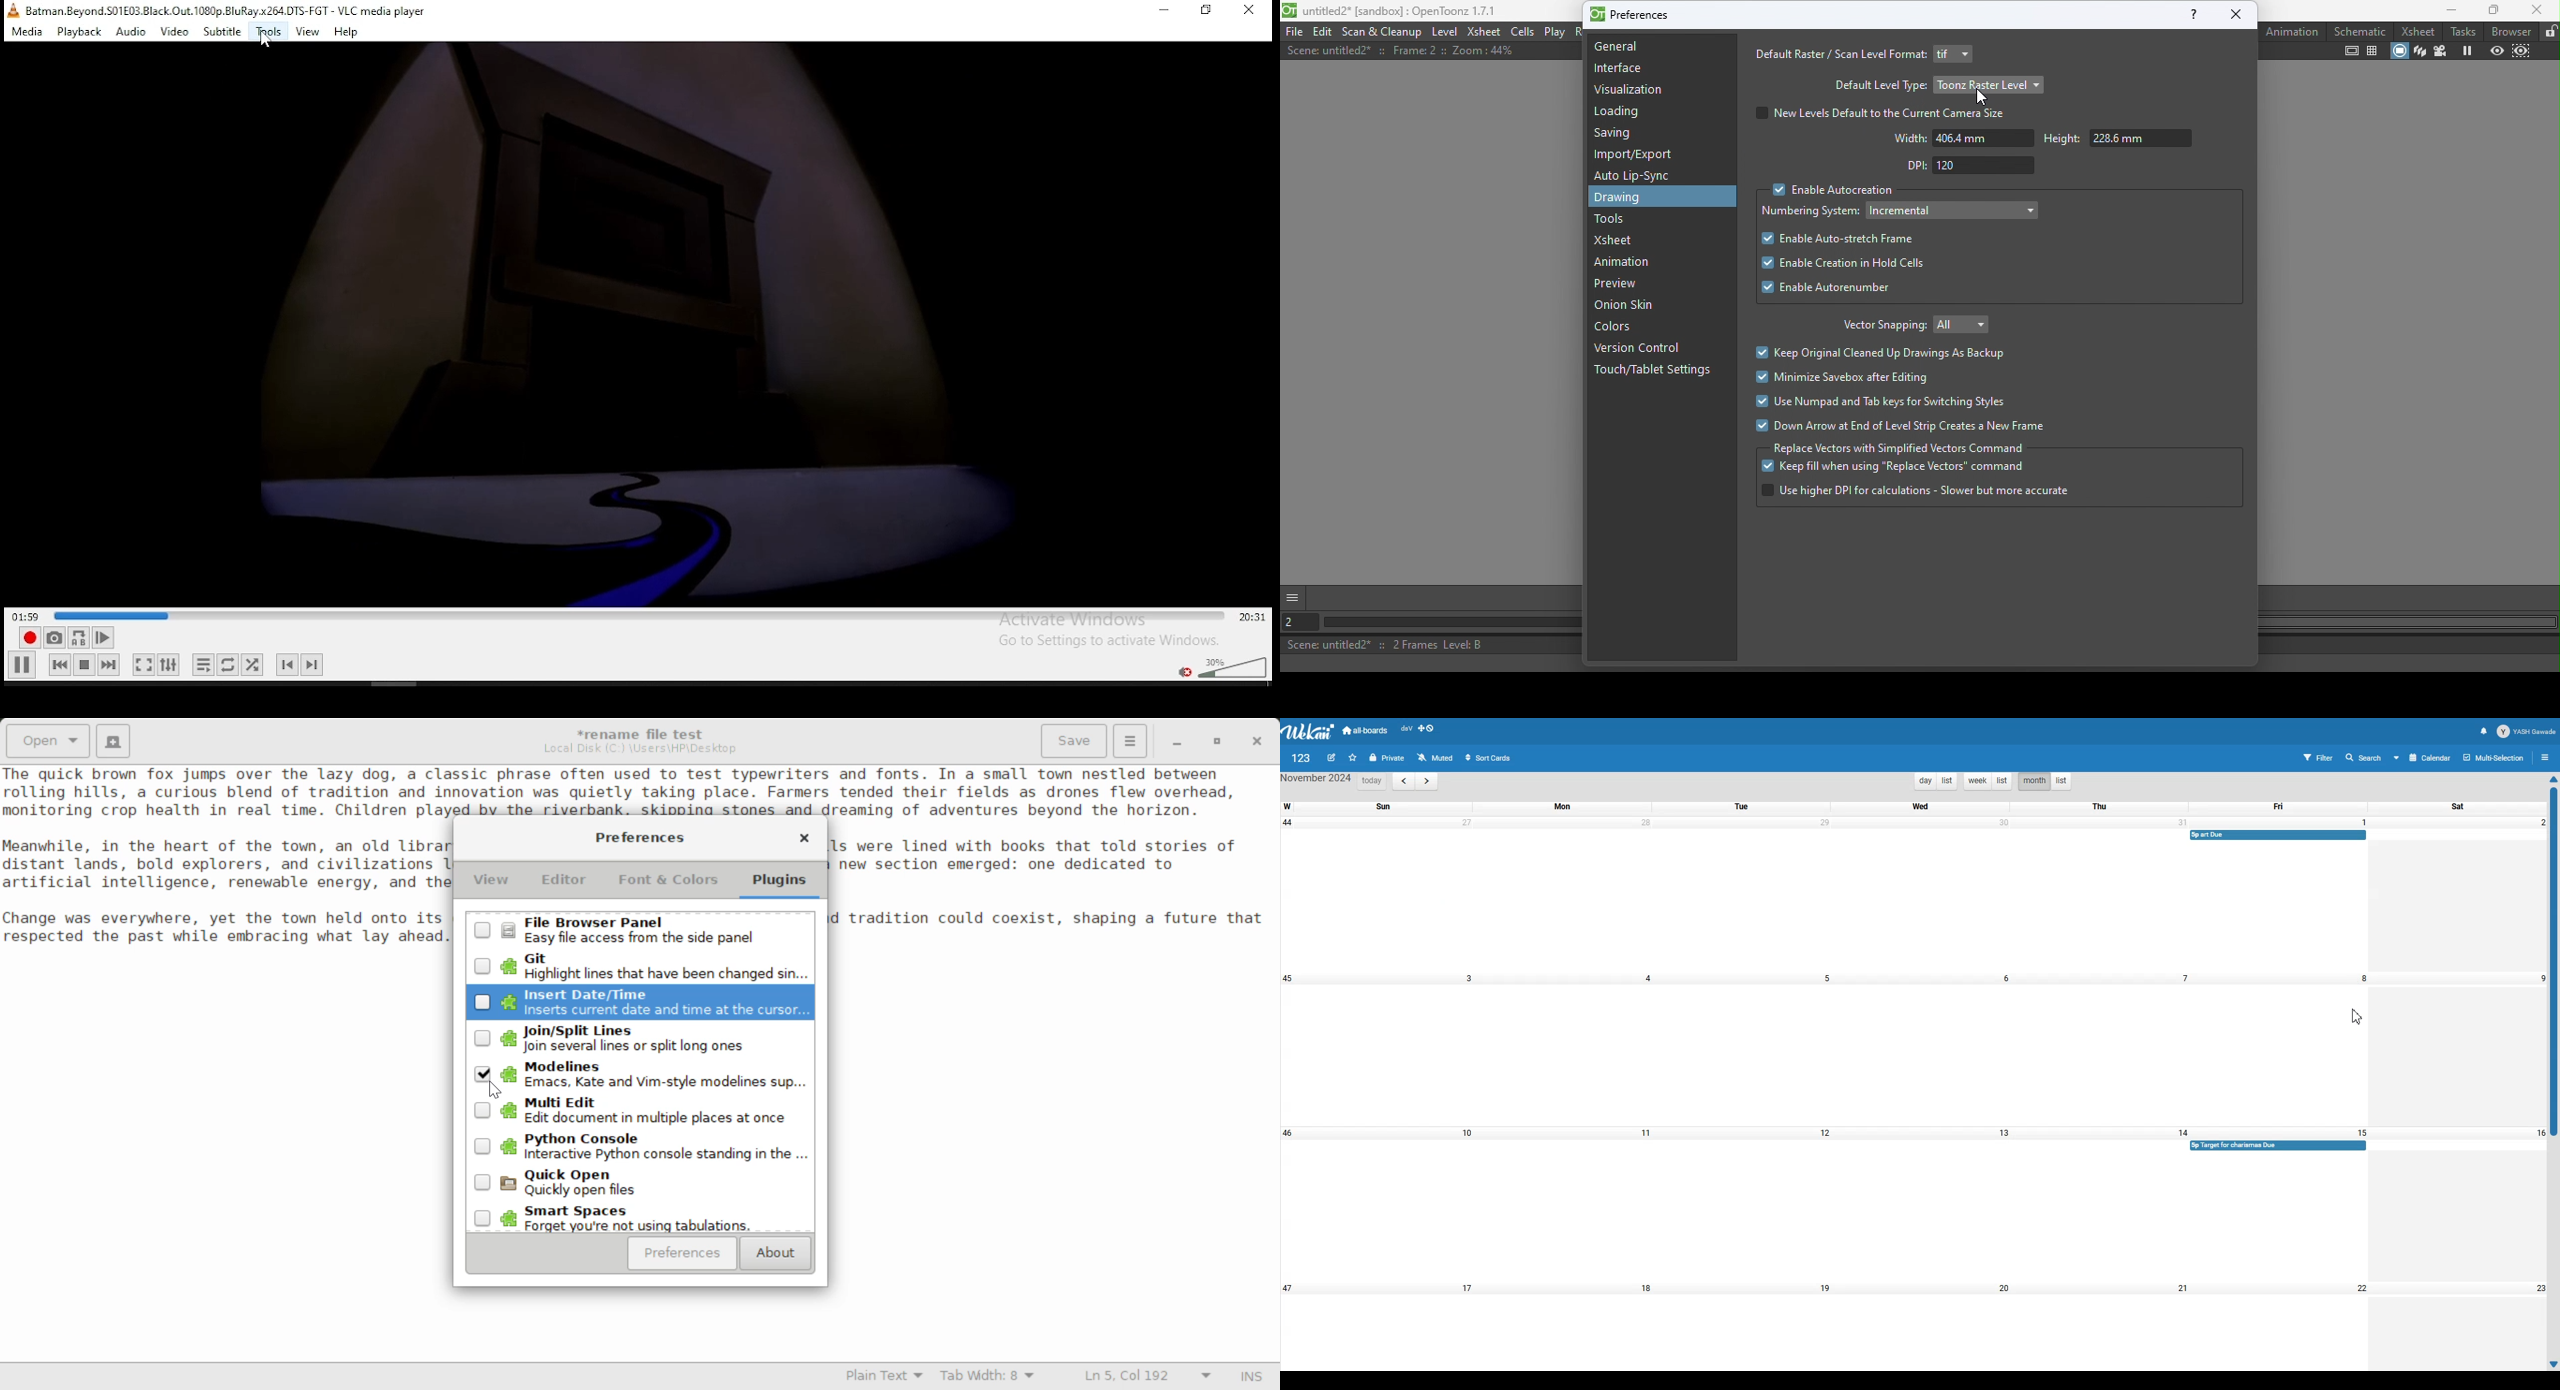  What do you see at coordinates (1164, 10) in the screenshot?
I see `minimize` at bounding box center [1164, 10].